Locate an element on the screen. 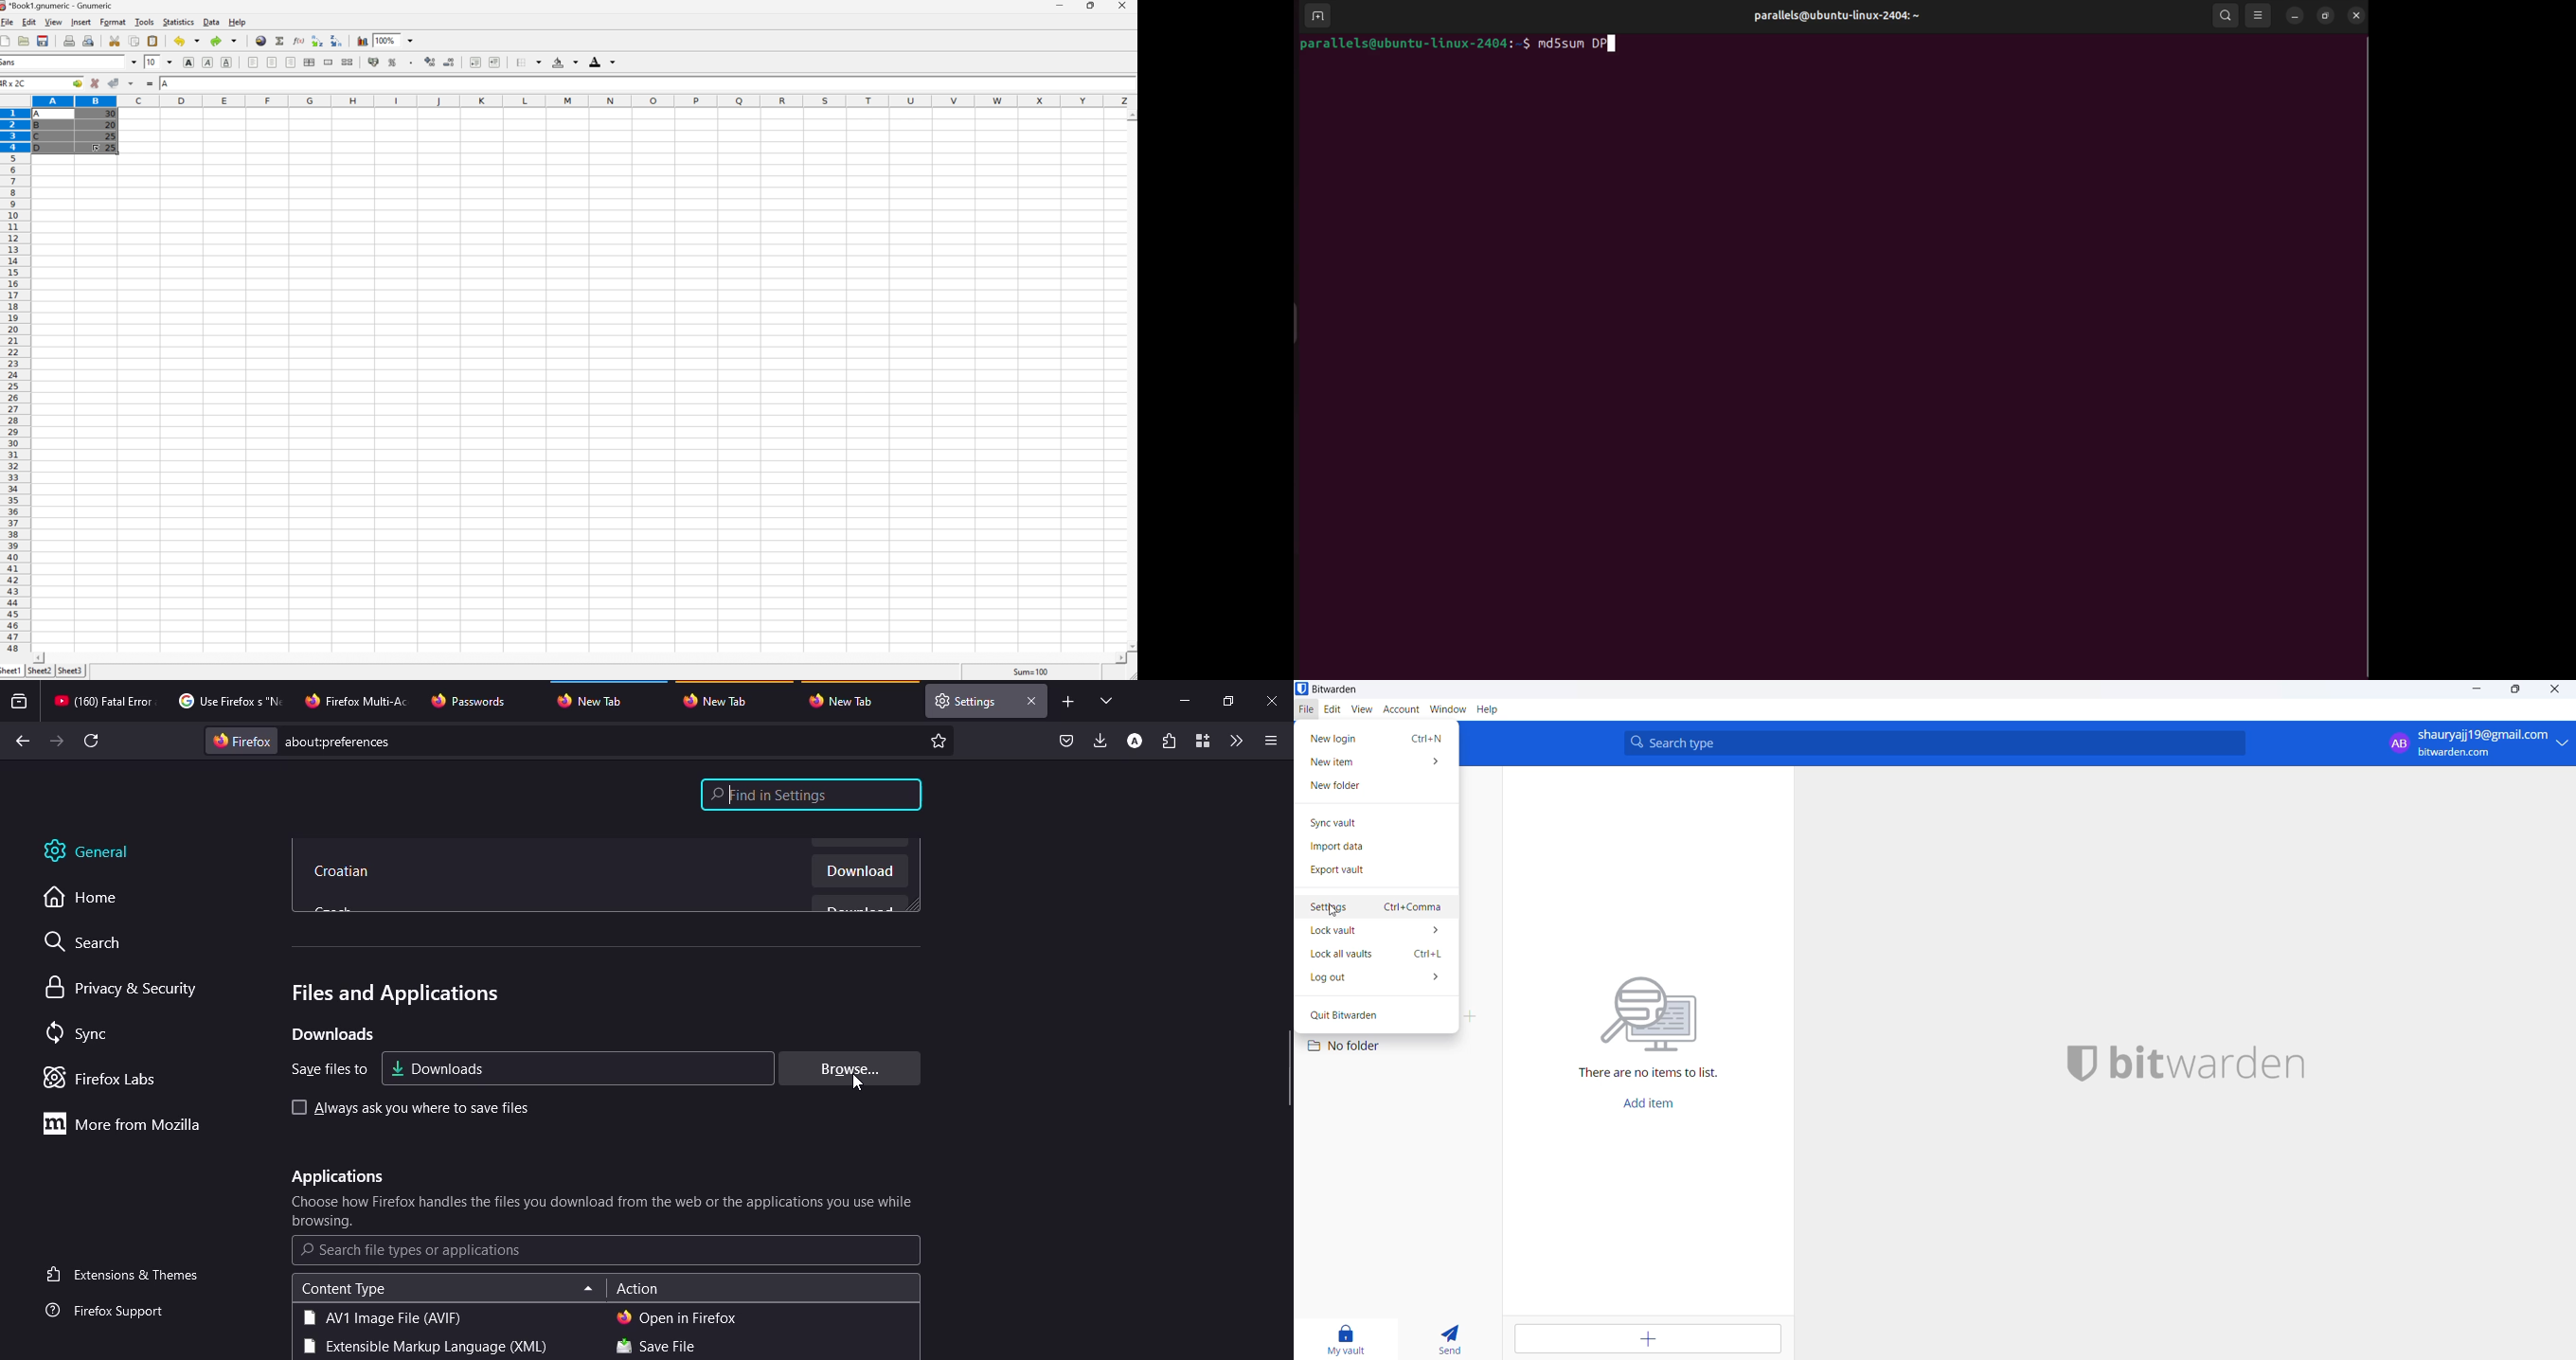  Borders is located at coordinates (525, 61).